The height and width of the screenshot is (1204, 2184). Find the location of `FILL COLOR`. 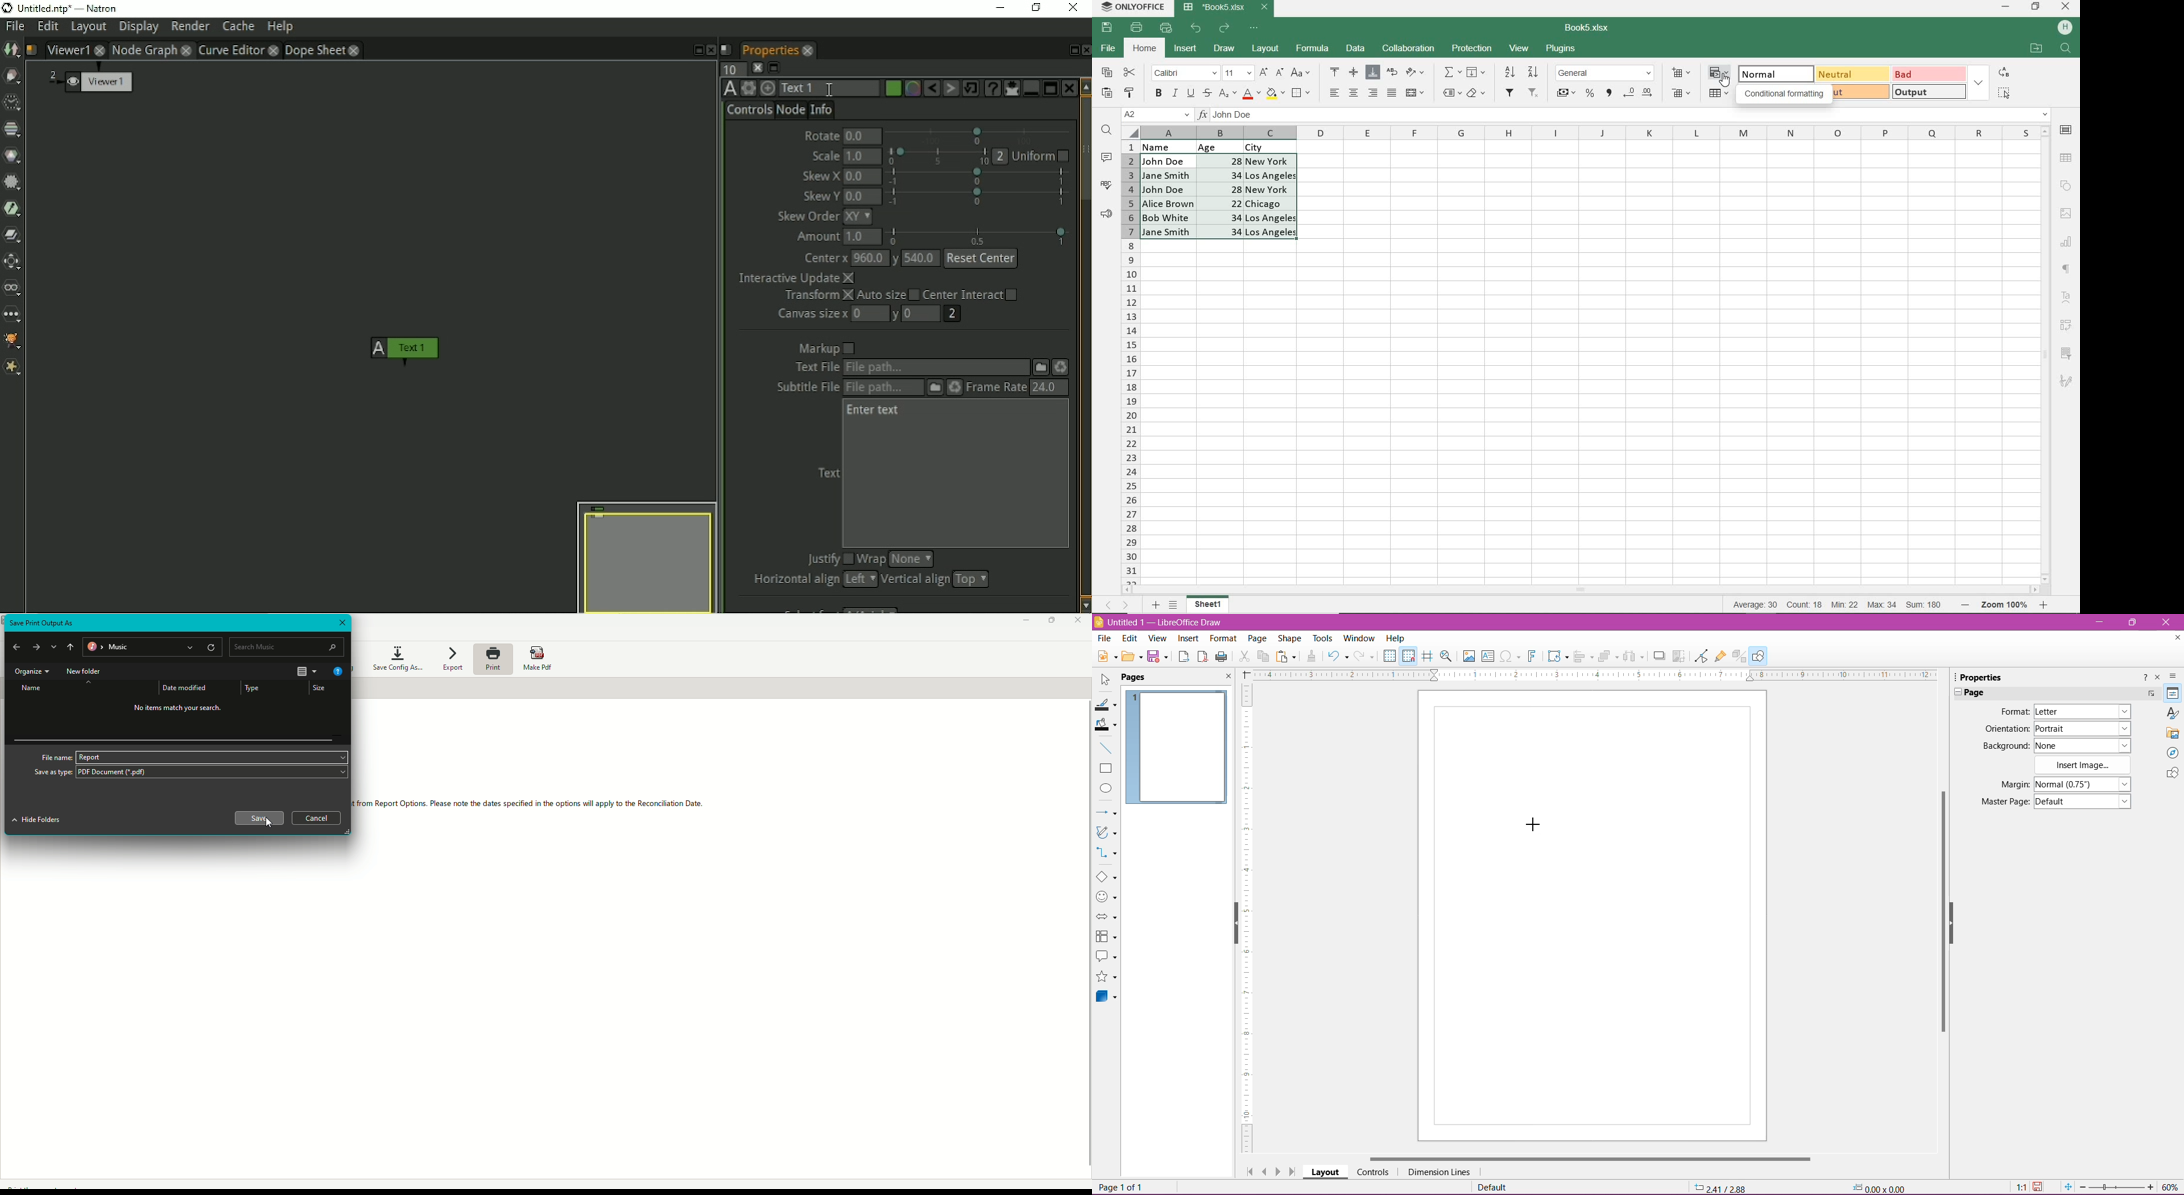

FILL COLOR is located at coordinates (1275, 92).